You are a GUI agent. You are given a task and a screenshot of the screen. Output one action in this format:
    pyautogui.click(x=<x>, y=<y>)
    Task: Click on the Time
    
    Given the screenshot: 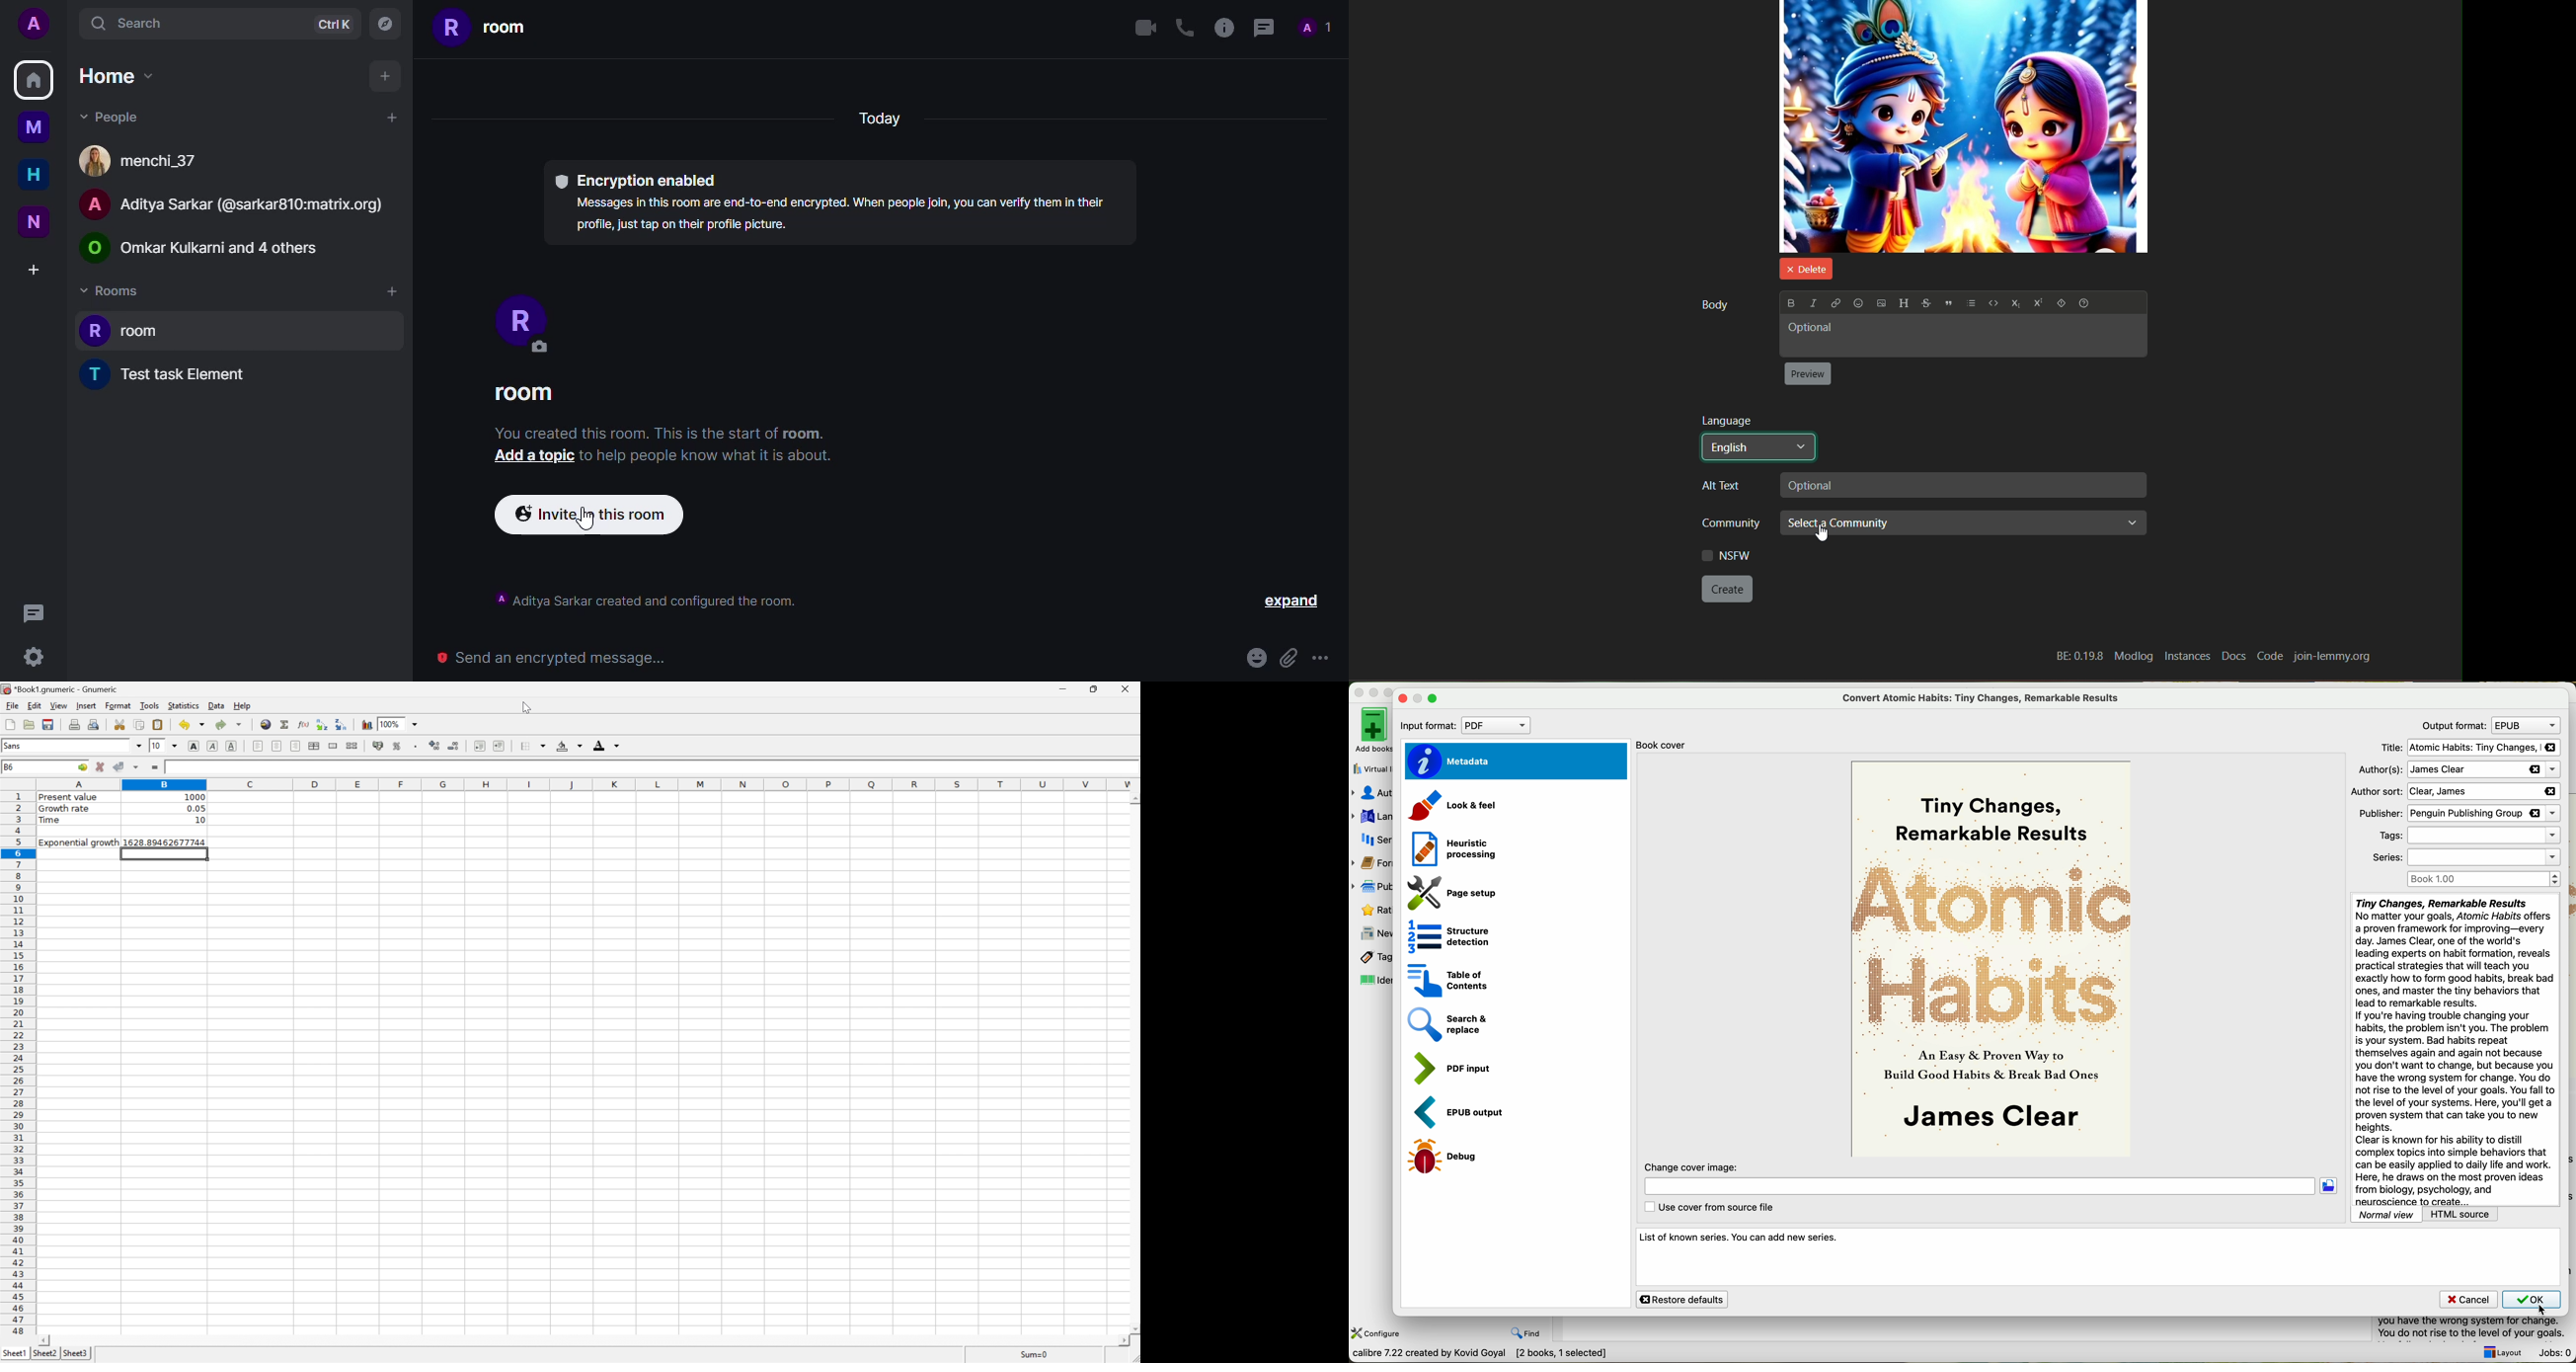 What is the action you would take?
    pyautogui.click(x=51, y=820)
    